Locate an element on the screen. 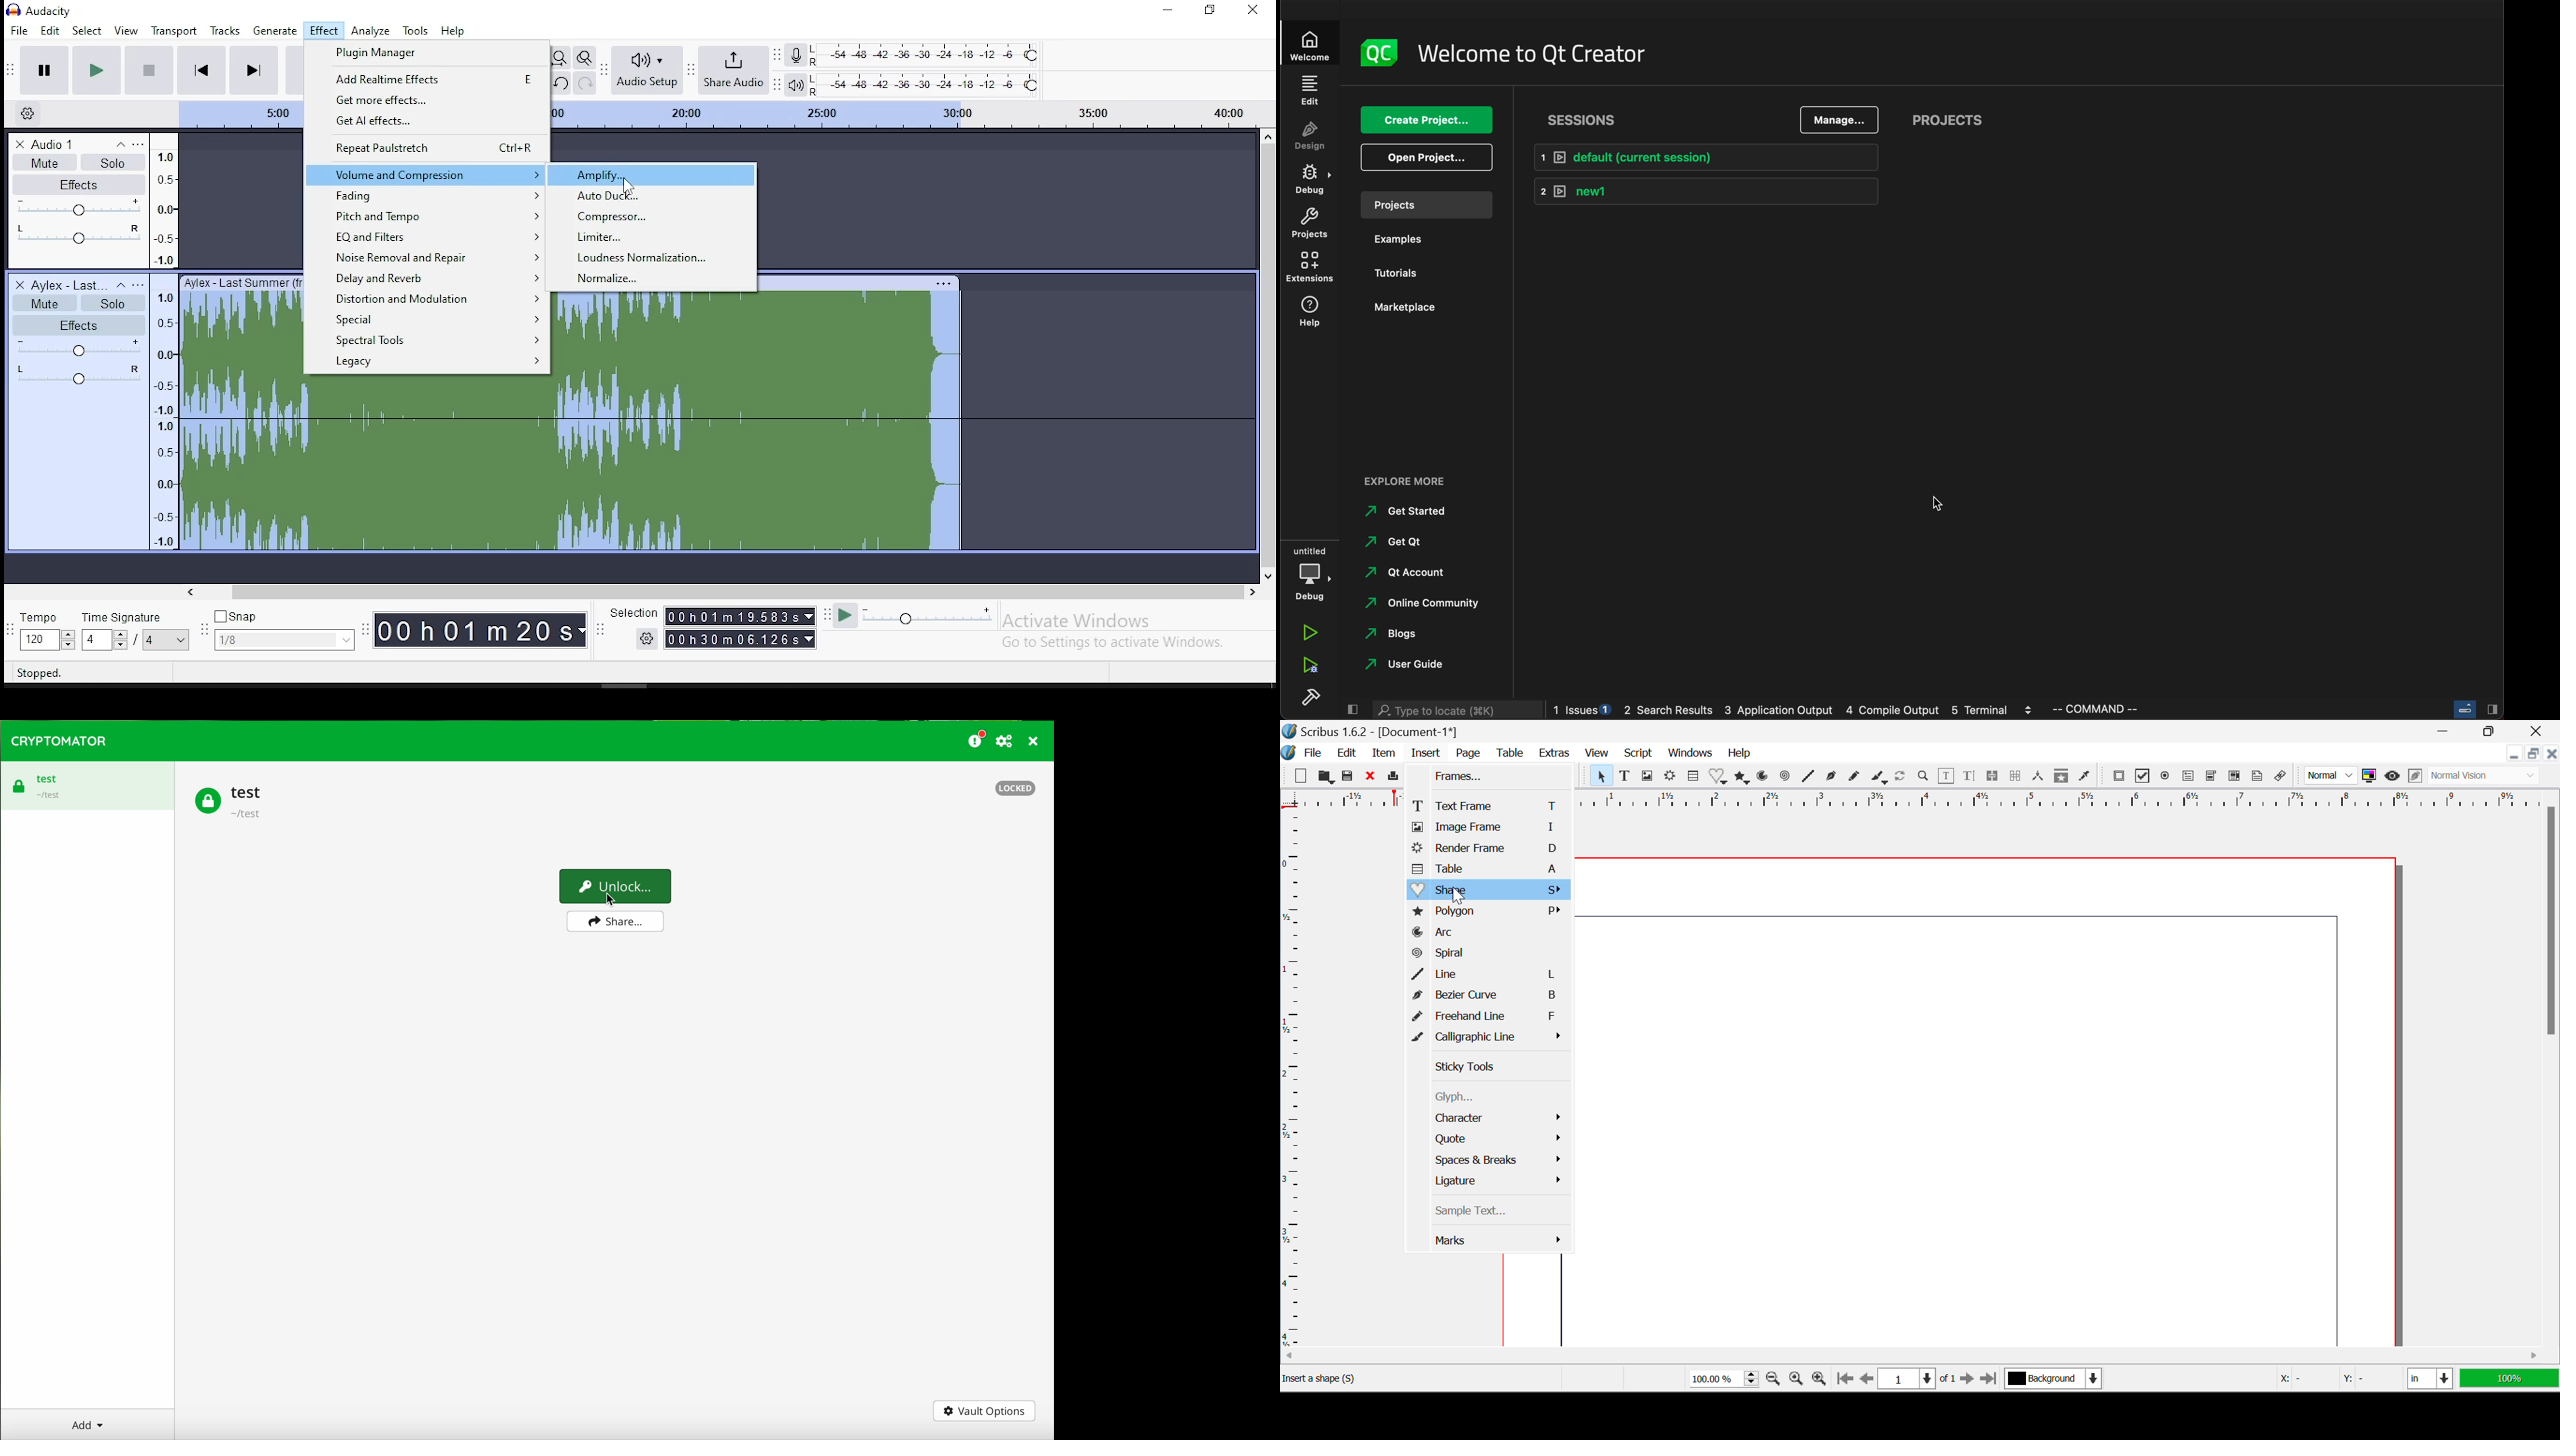 Image resolution: width=2576 pixels, height=1456 pixels. Calligraphic Line is located at coordinates (1491, 1039).